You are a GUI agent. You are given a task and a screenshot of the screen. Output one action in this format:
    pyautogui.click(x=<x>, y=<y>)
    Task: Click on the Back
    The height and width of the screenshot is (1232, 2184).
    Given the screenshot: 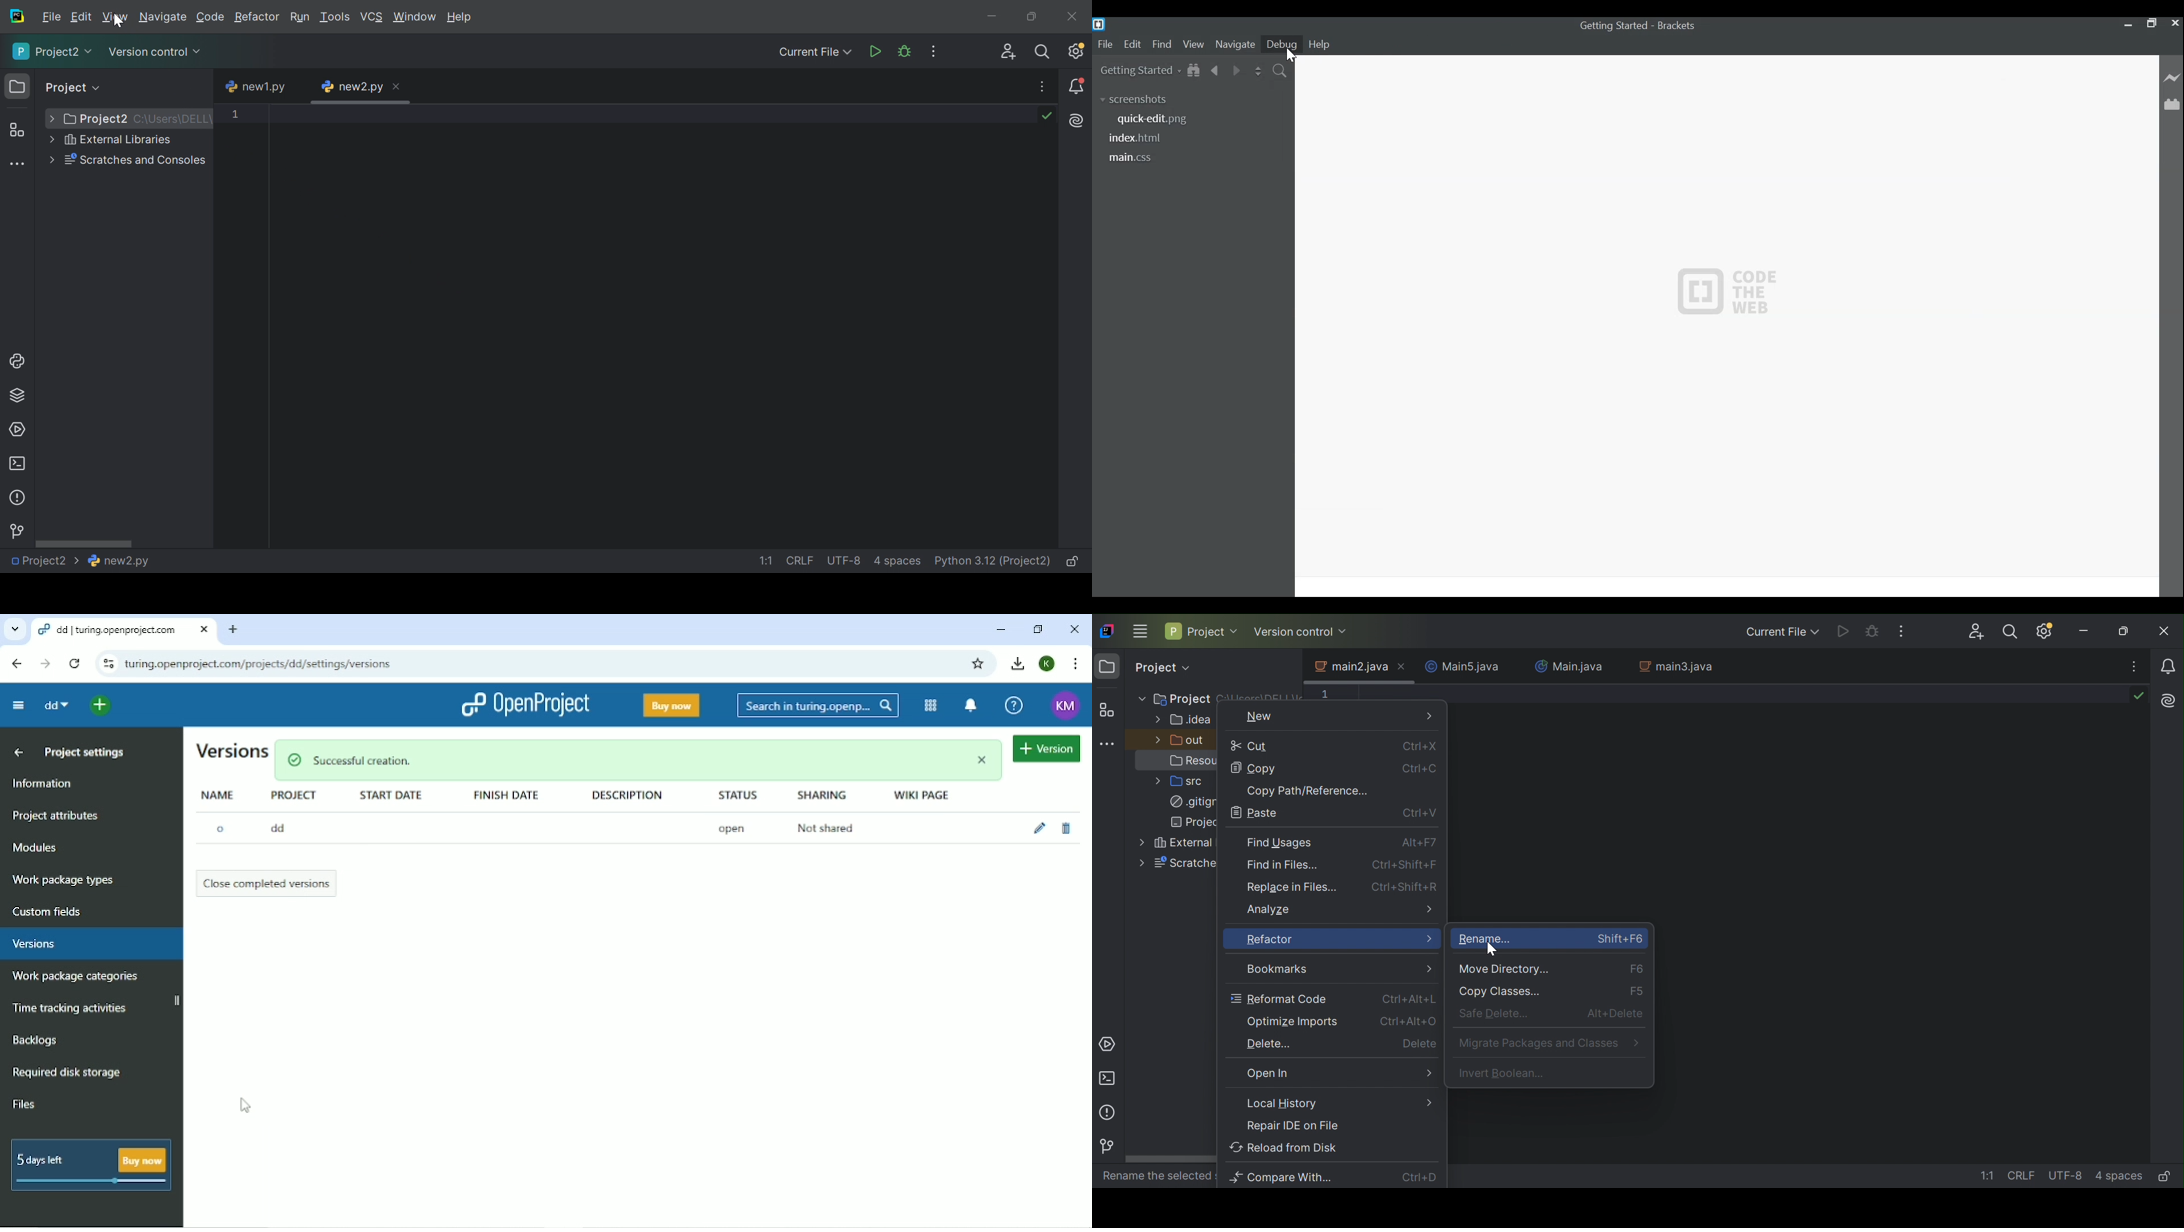 What is the action you would take?
    pyautogui.click(x=18, y=664)
    